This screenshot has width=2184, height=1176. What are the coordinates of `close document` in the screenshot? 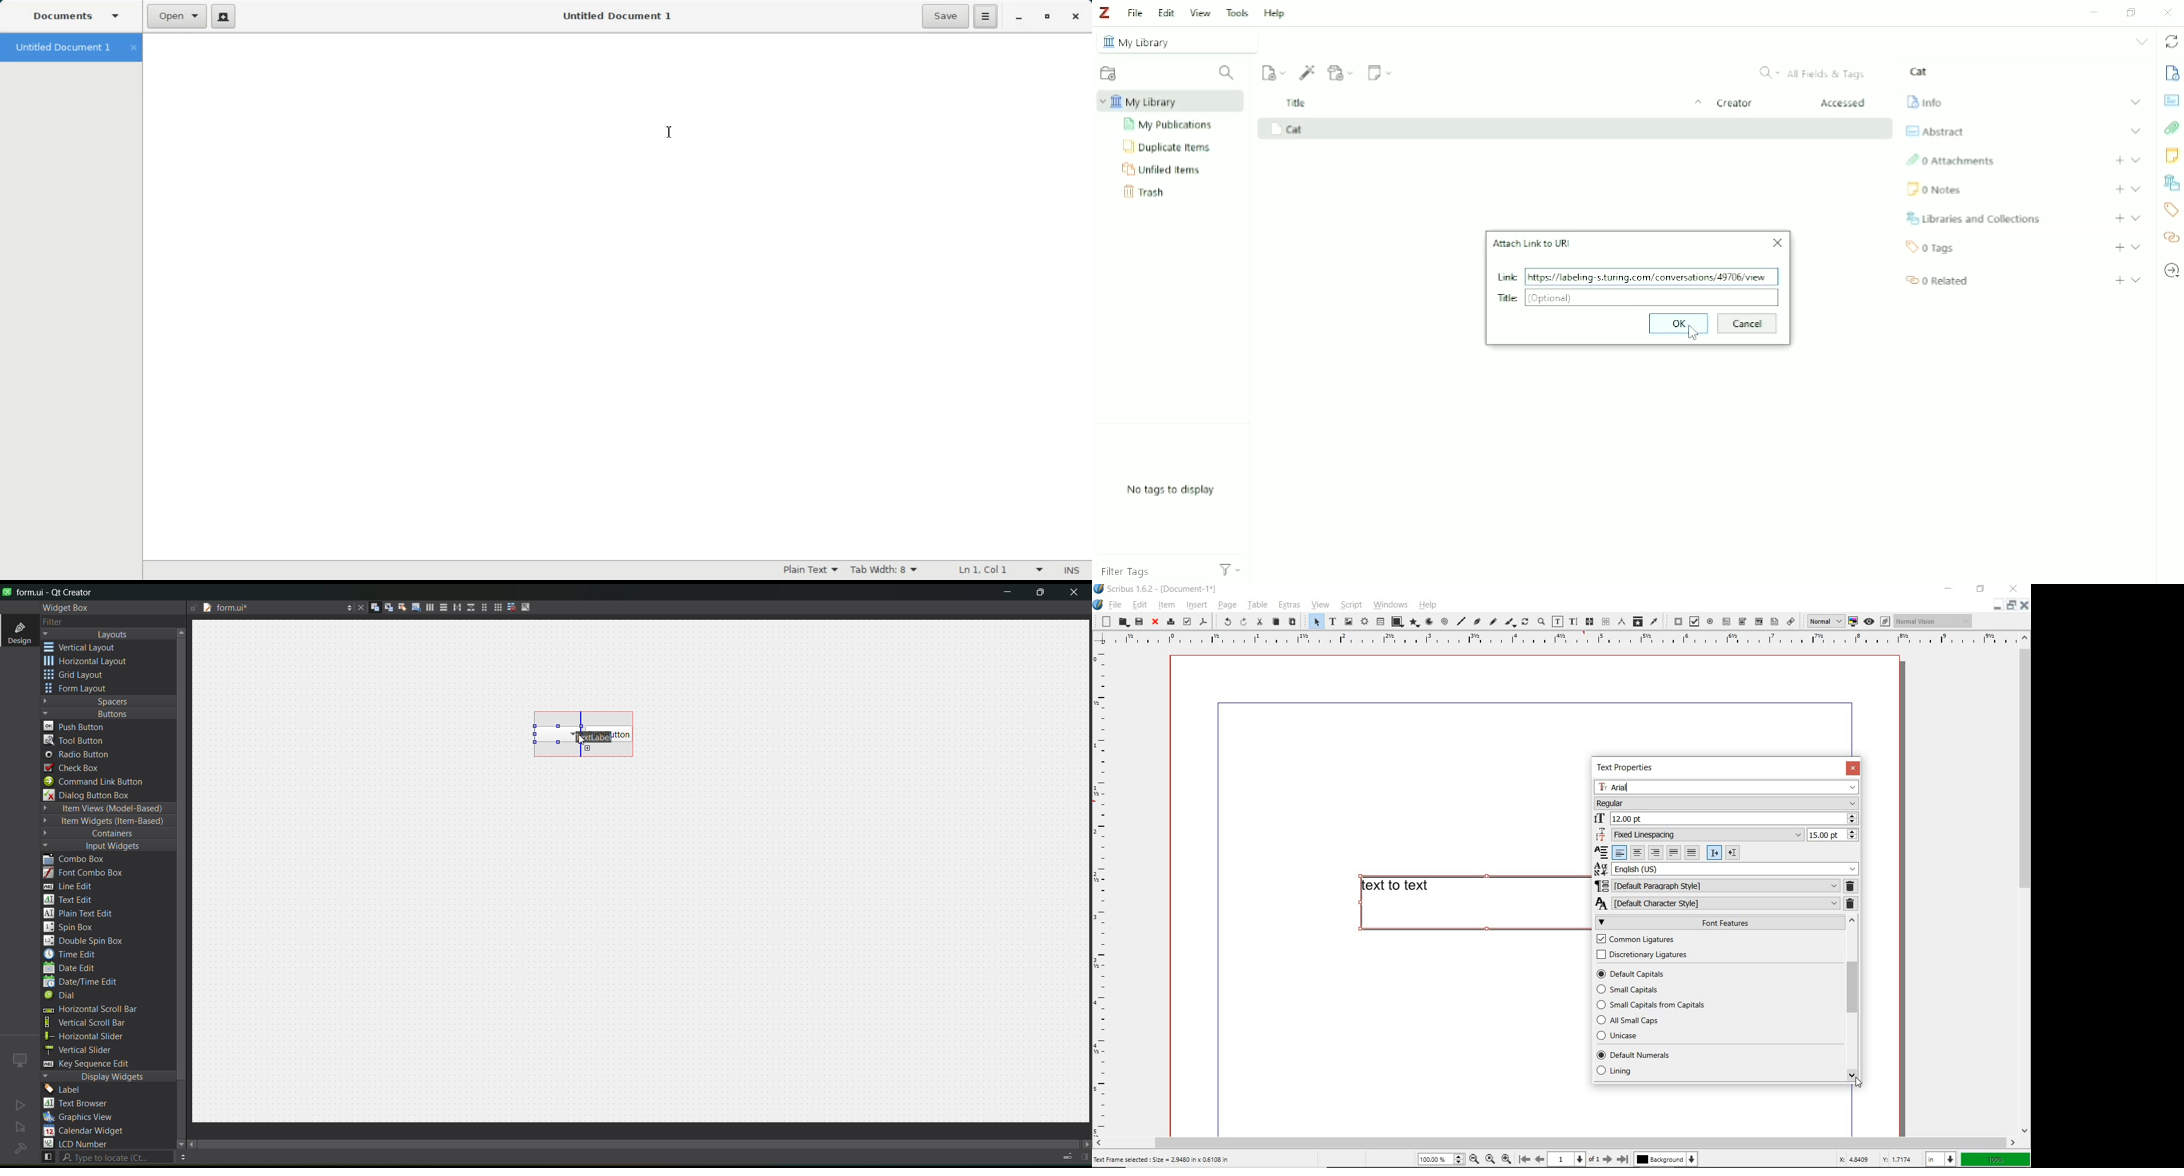 It's located at (358, 608).